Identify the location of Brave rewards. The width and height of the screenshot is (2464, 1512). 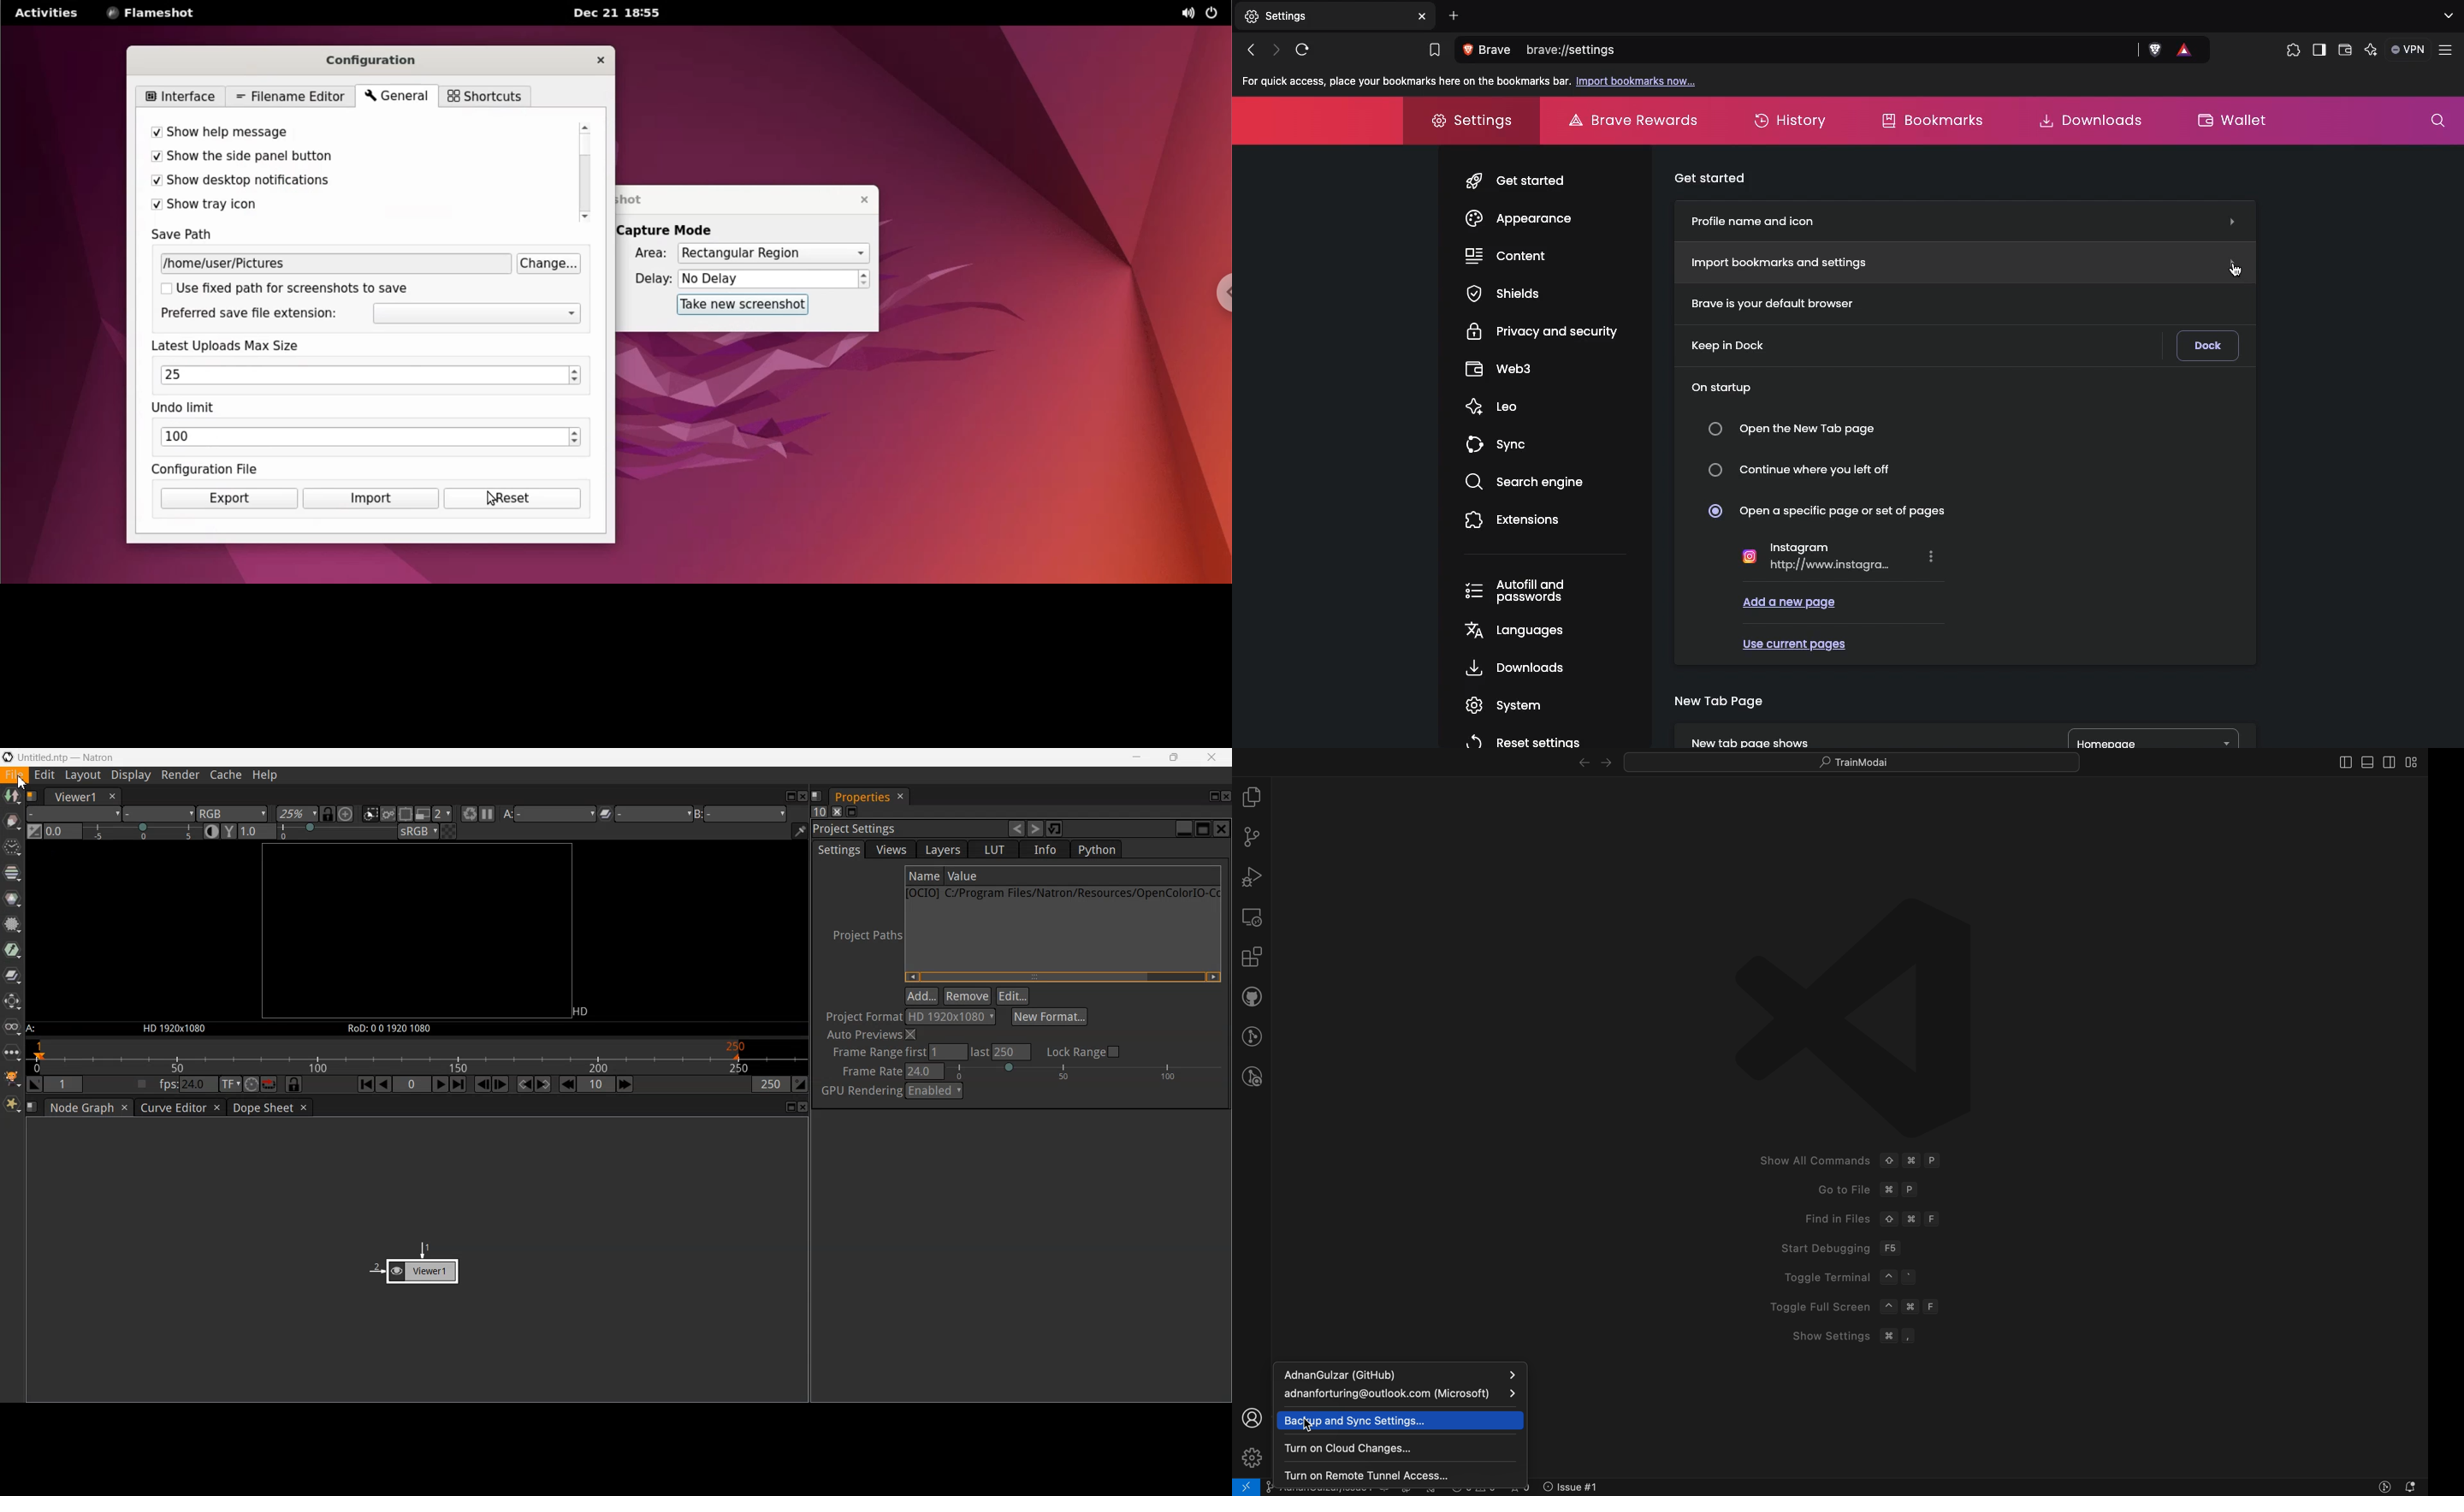
(1636, 120).